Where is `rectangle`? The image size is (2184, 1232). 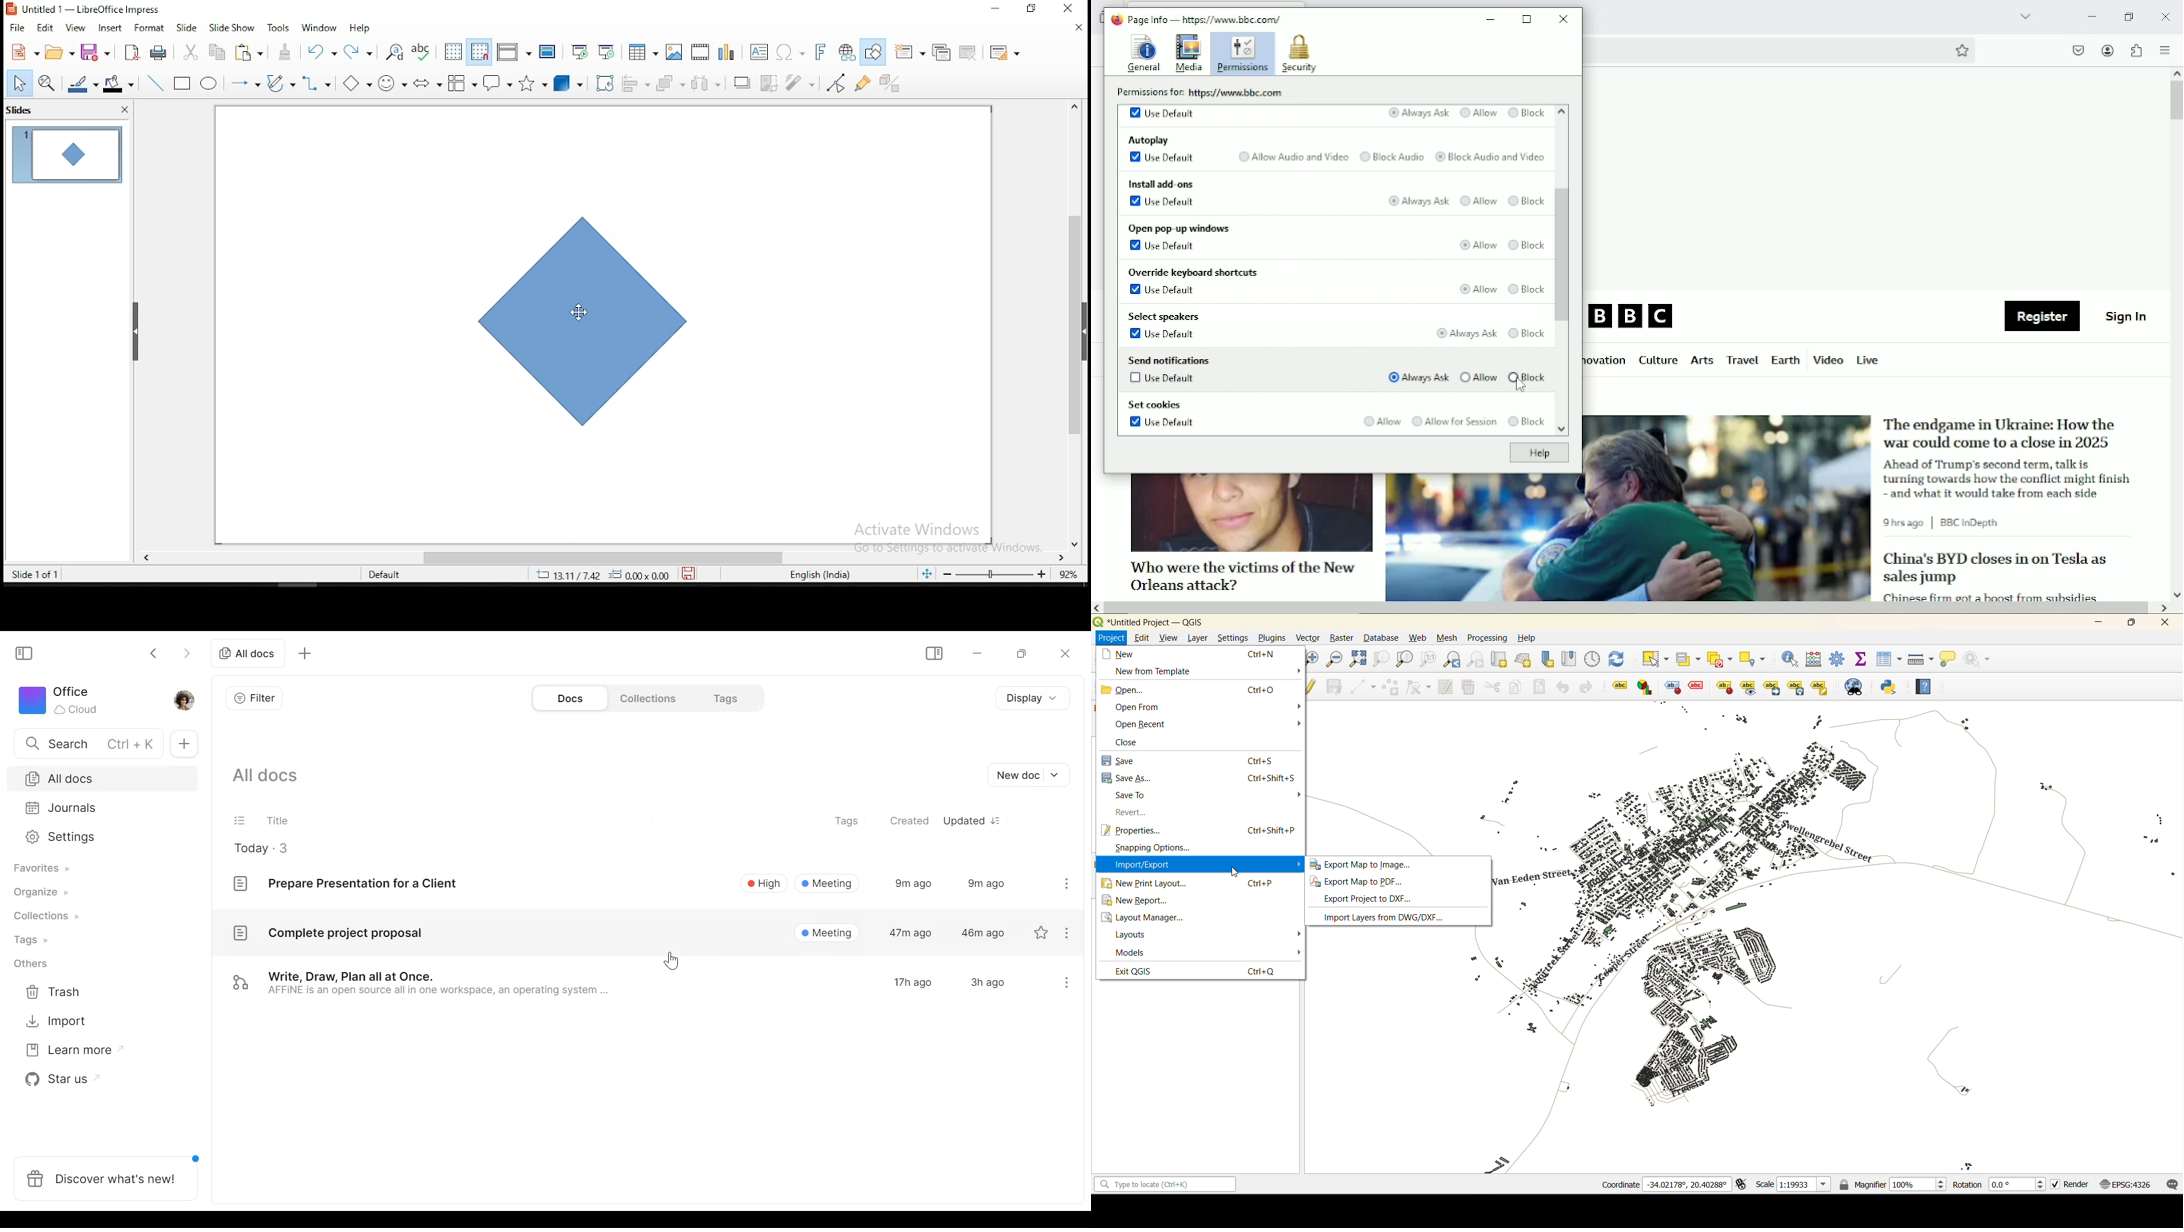 rectangle is located at coordinates (180, 82).